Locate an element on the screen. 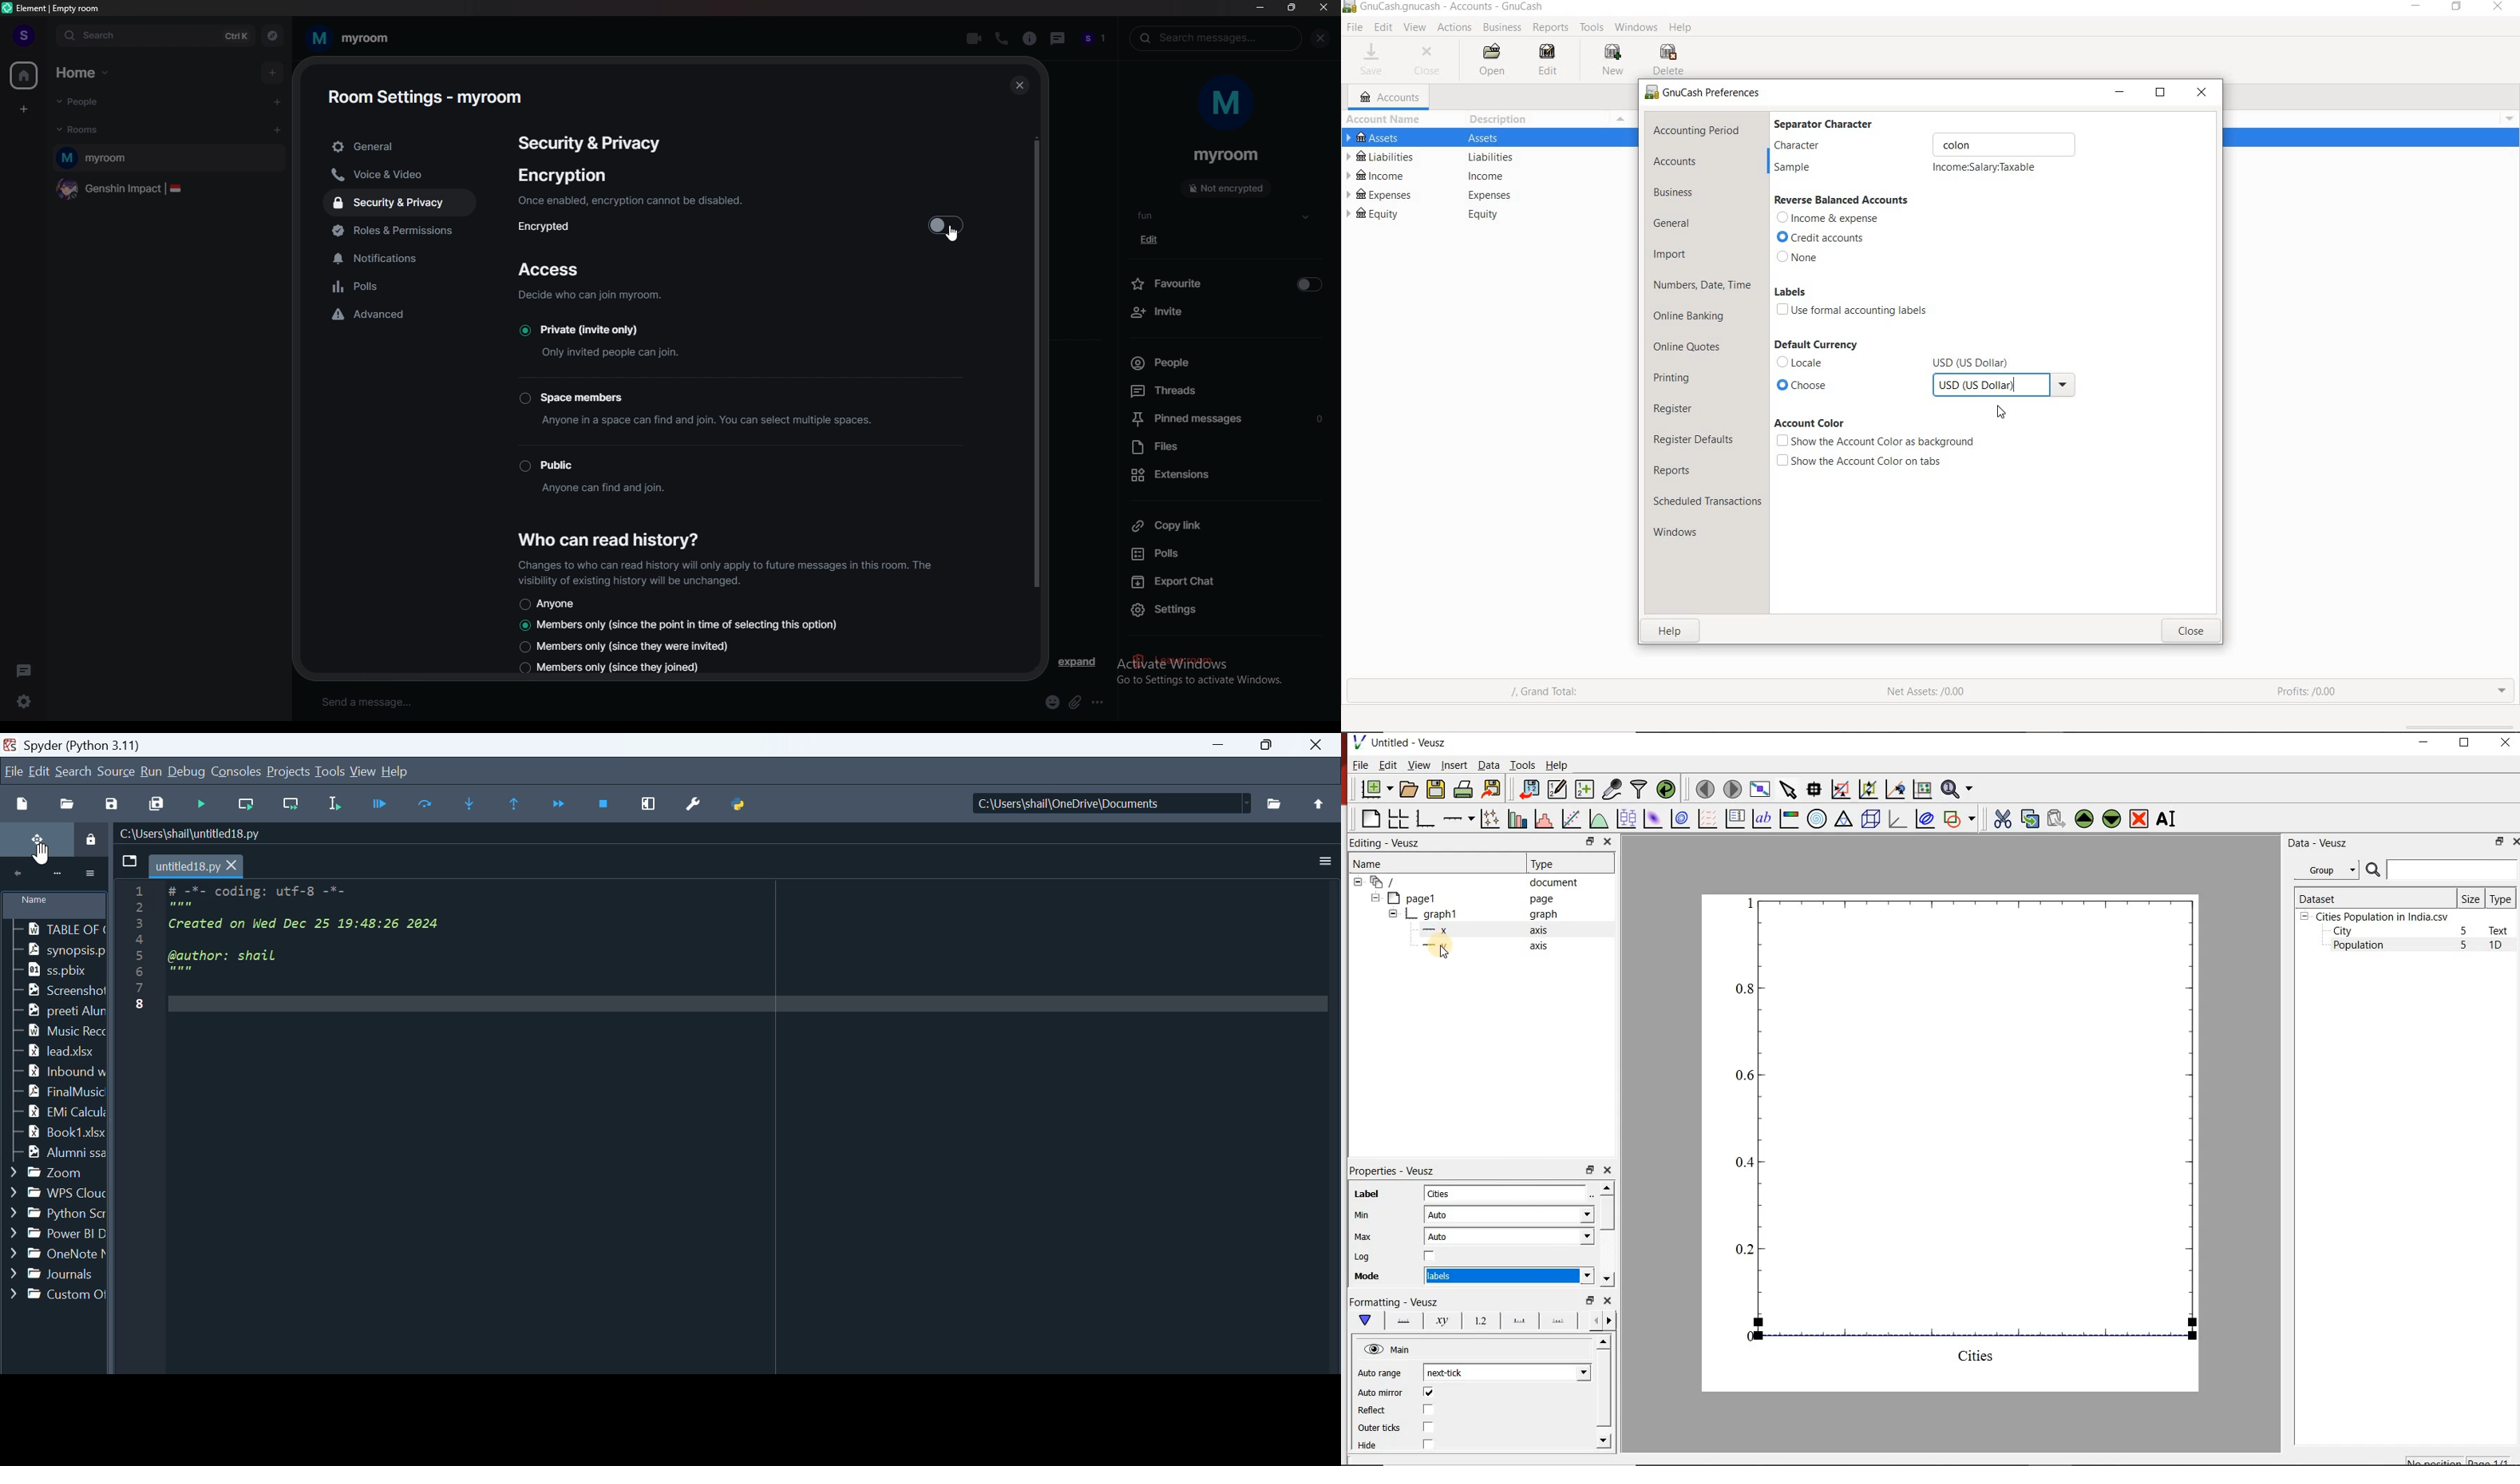 The height and width of the screenshot is (1484, 2520). OneNote.. is located at coordinates (53, 1256).